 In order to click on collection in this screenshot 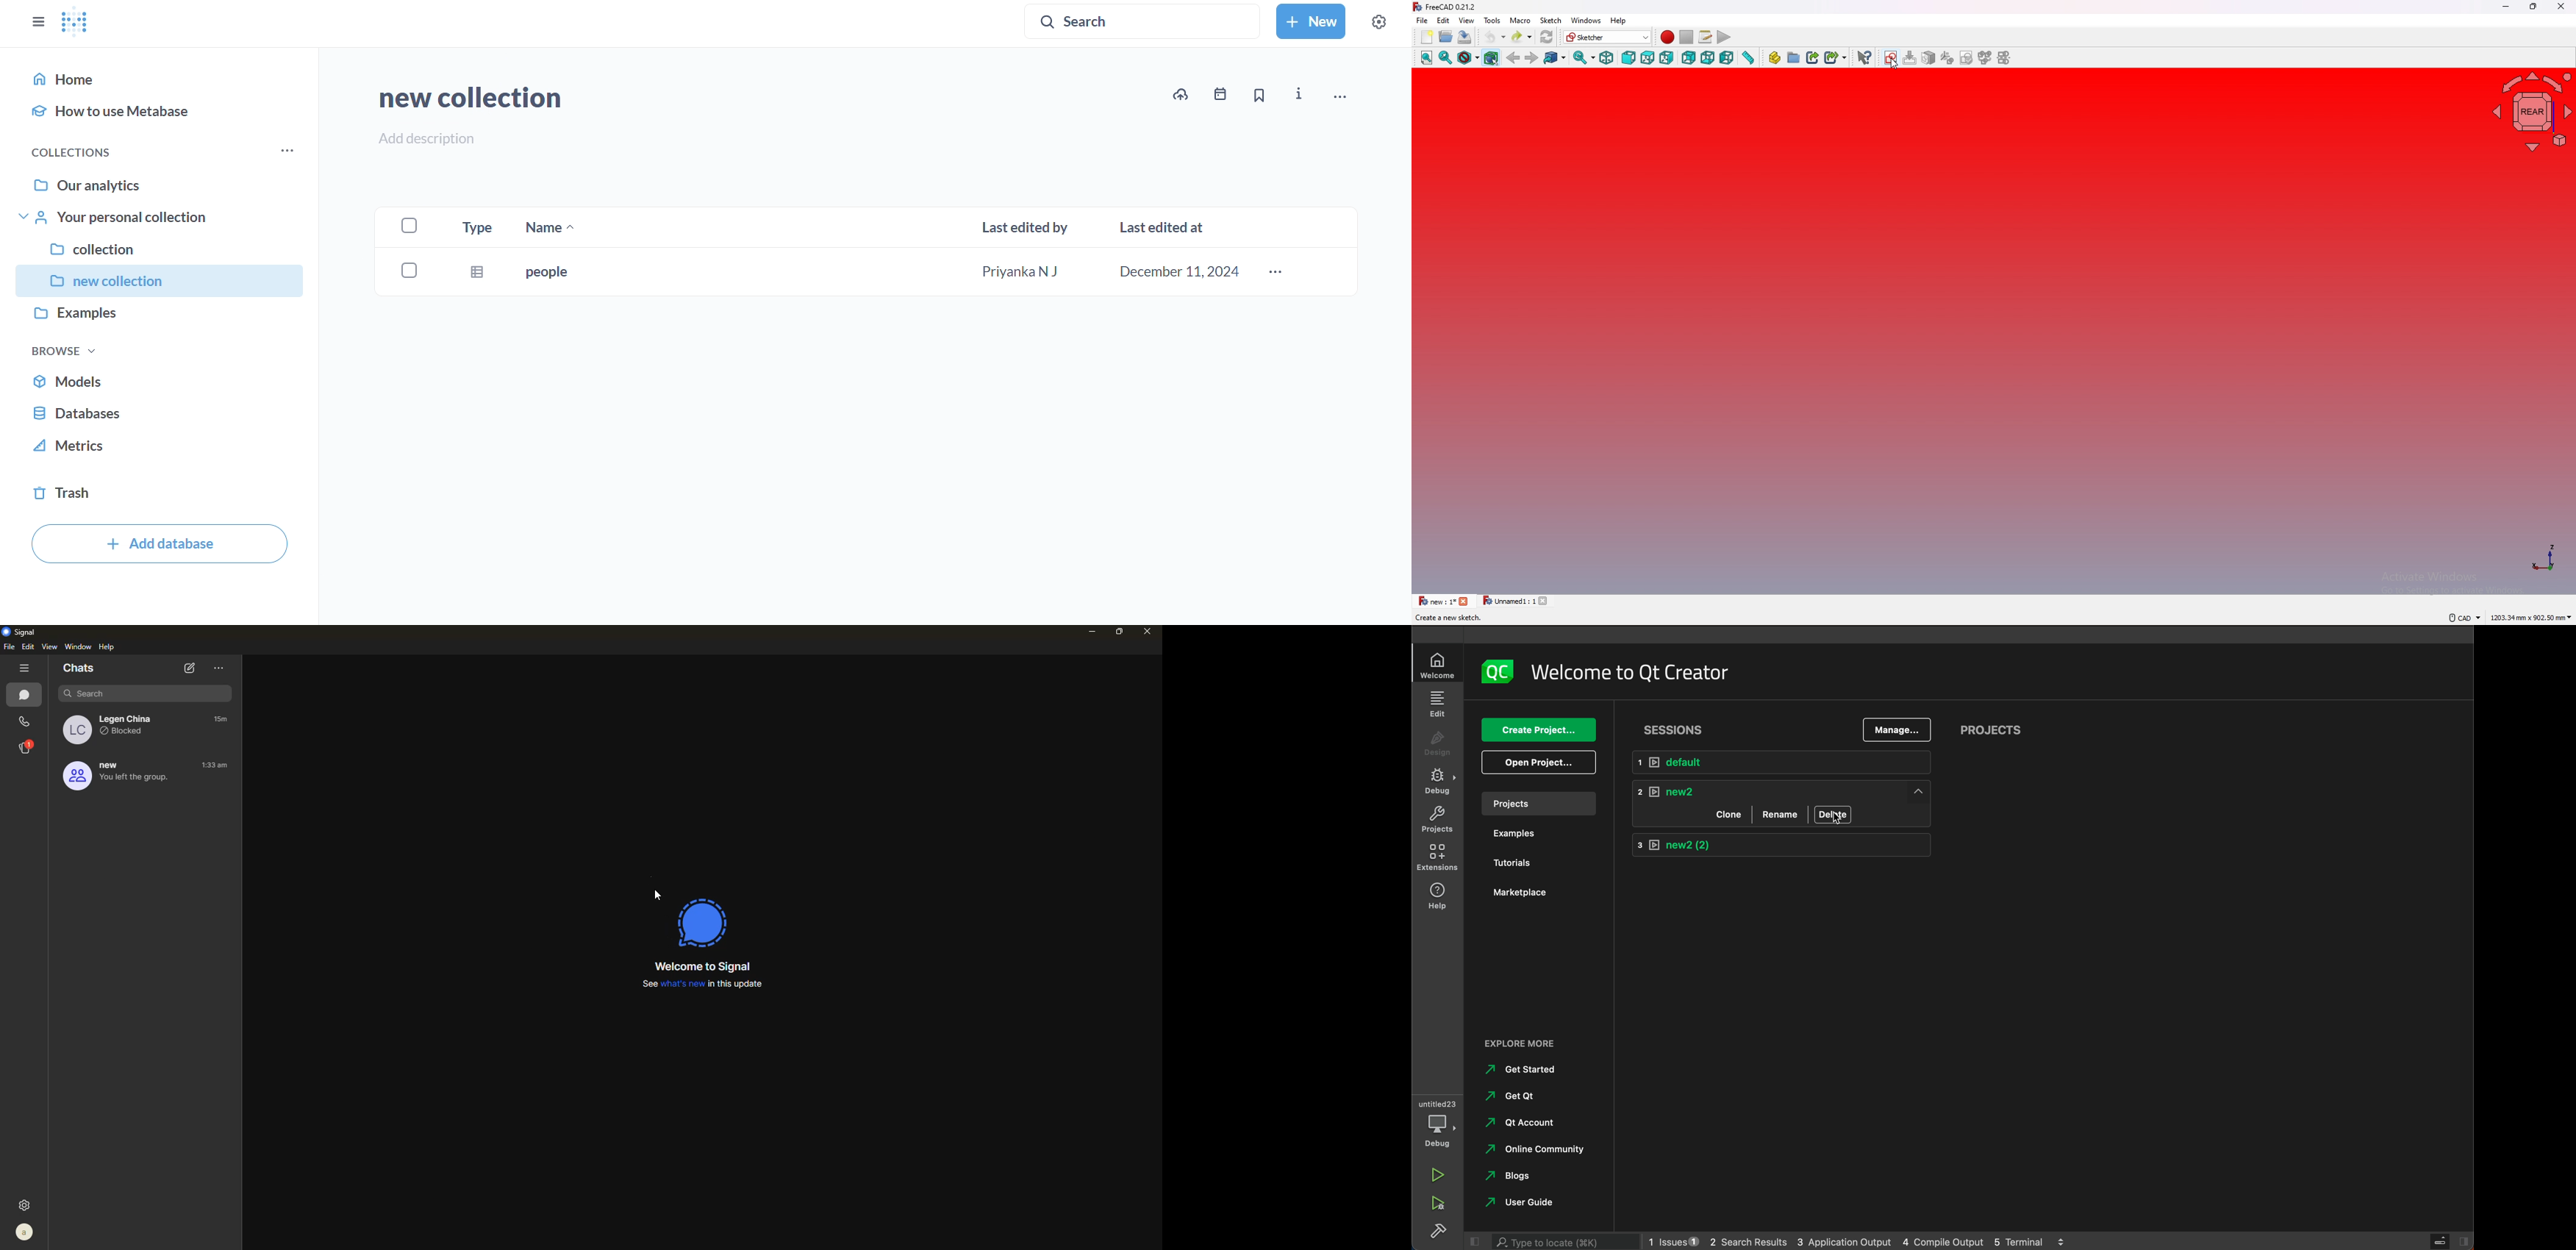, I will do `click(160, 246)`.